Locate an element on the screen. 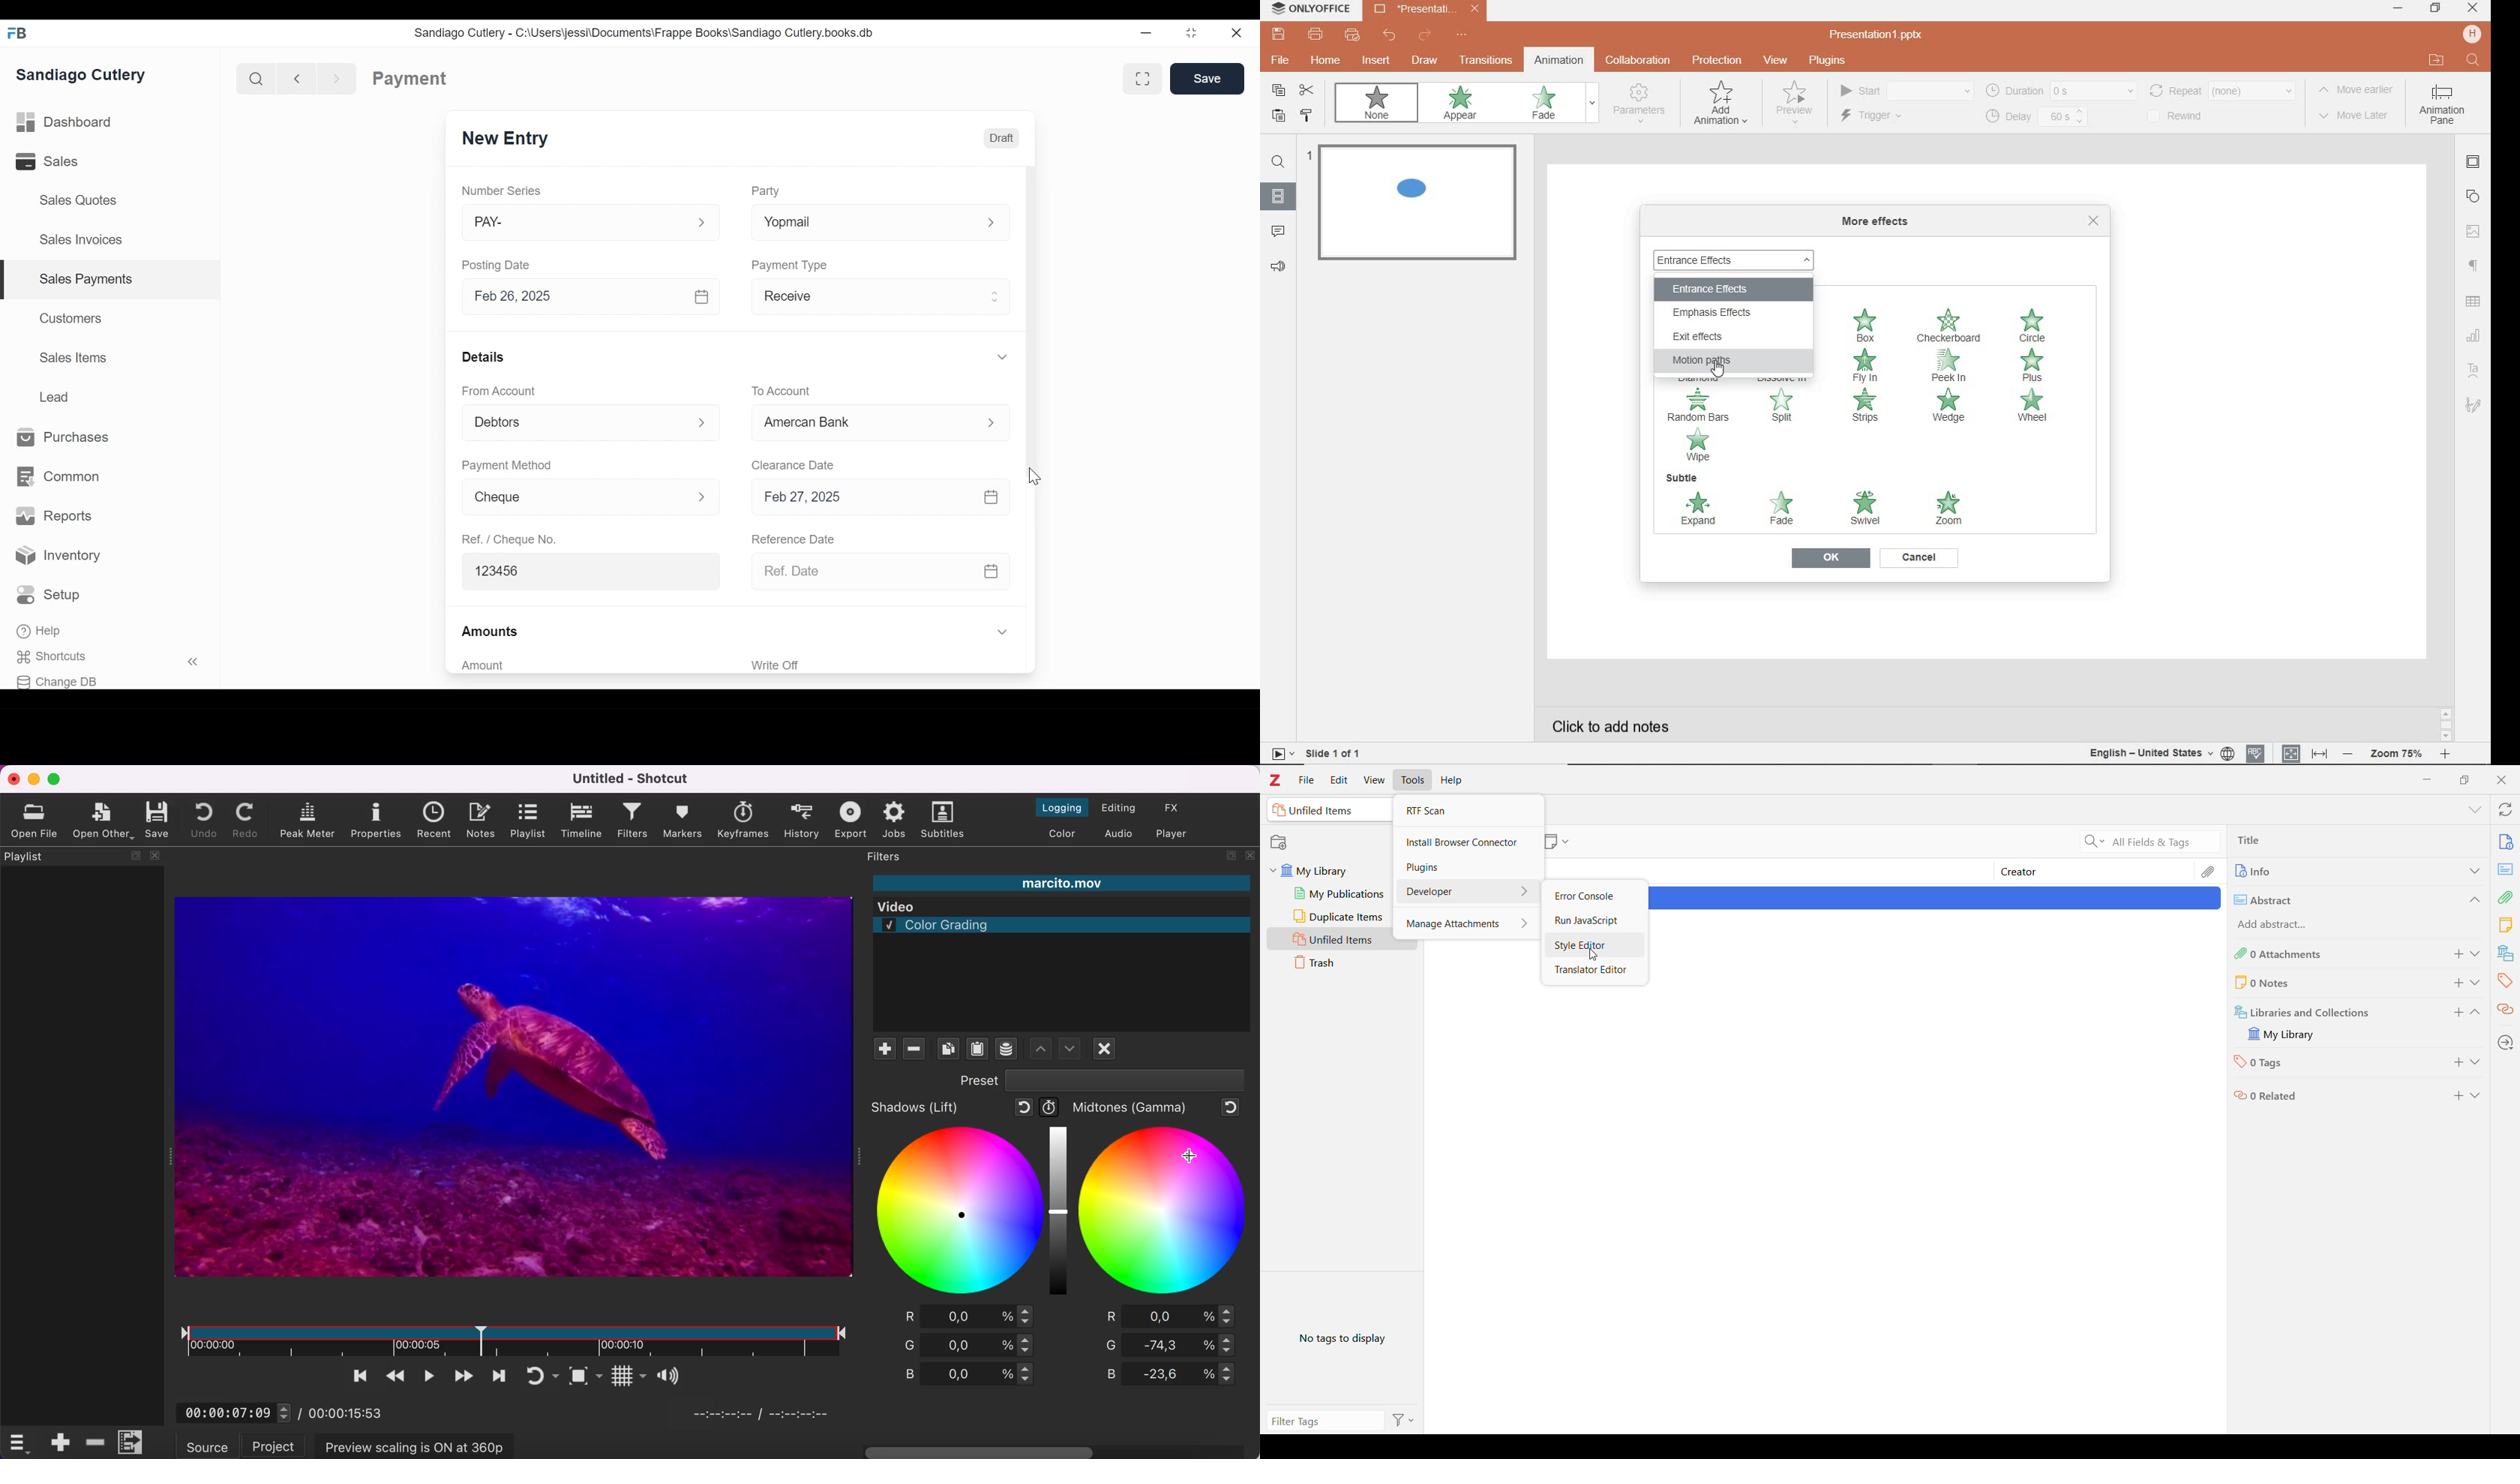 The image size is (2520, 1484). append is located at coordinates (58, 1442).